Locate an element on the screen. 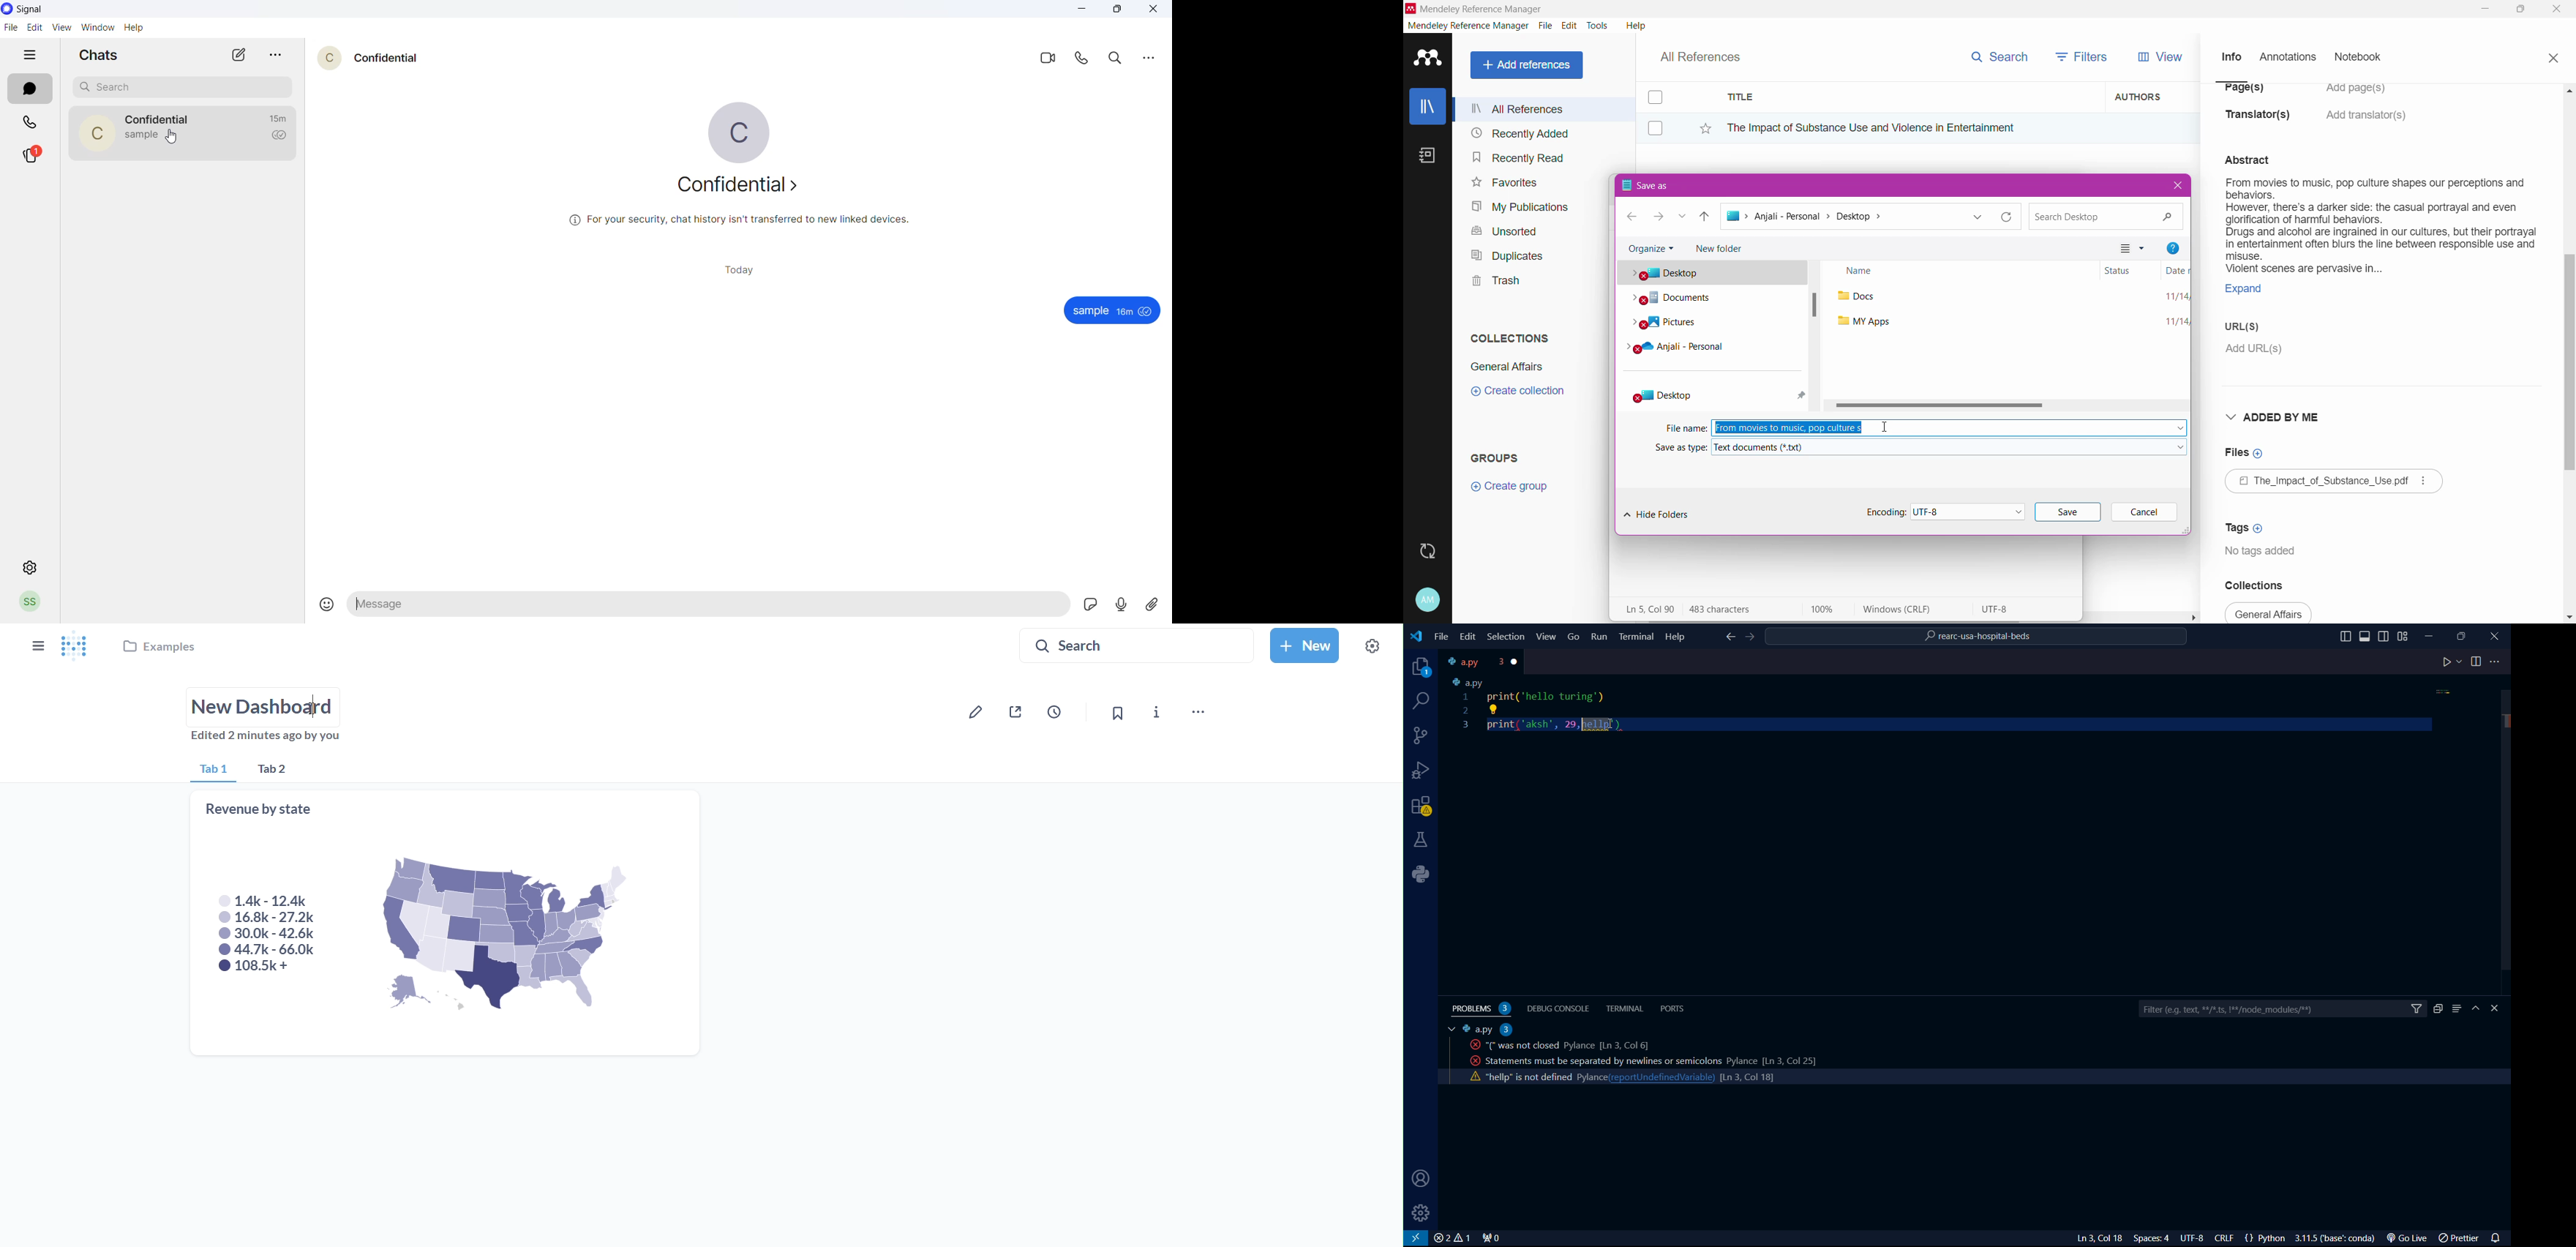 This screenshot has height=1260, width=2576. Reload current folder is located at coordinates (2009, 217).